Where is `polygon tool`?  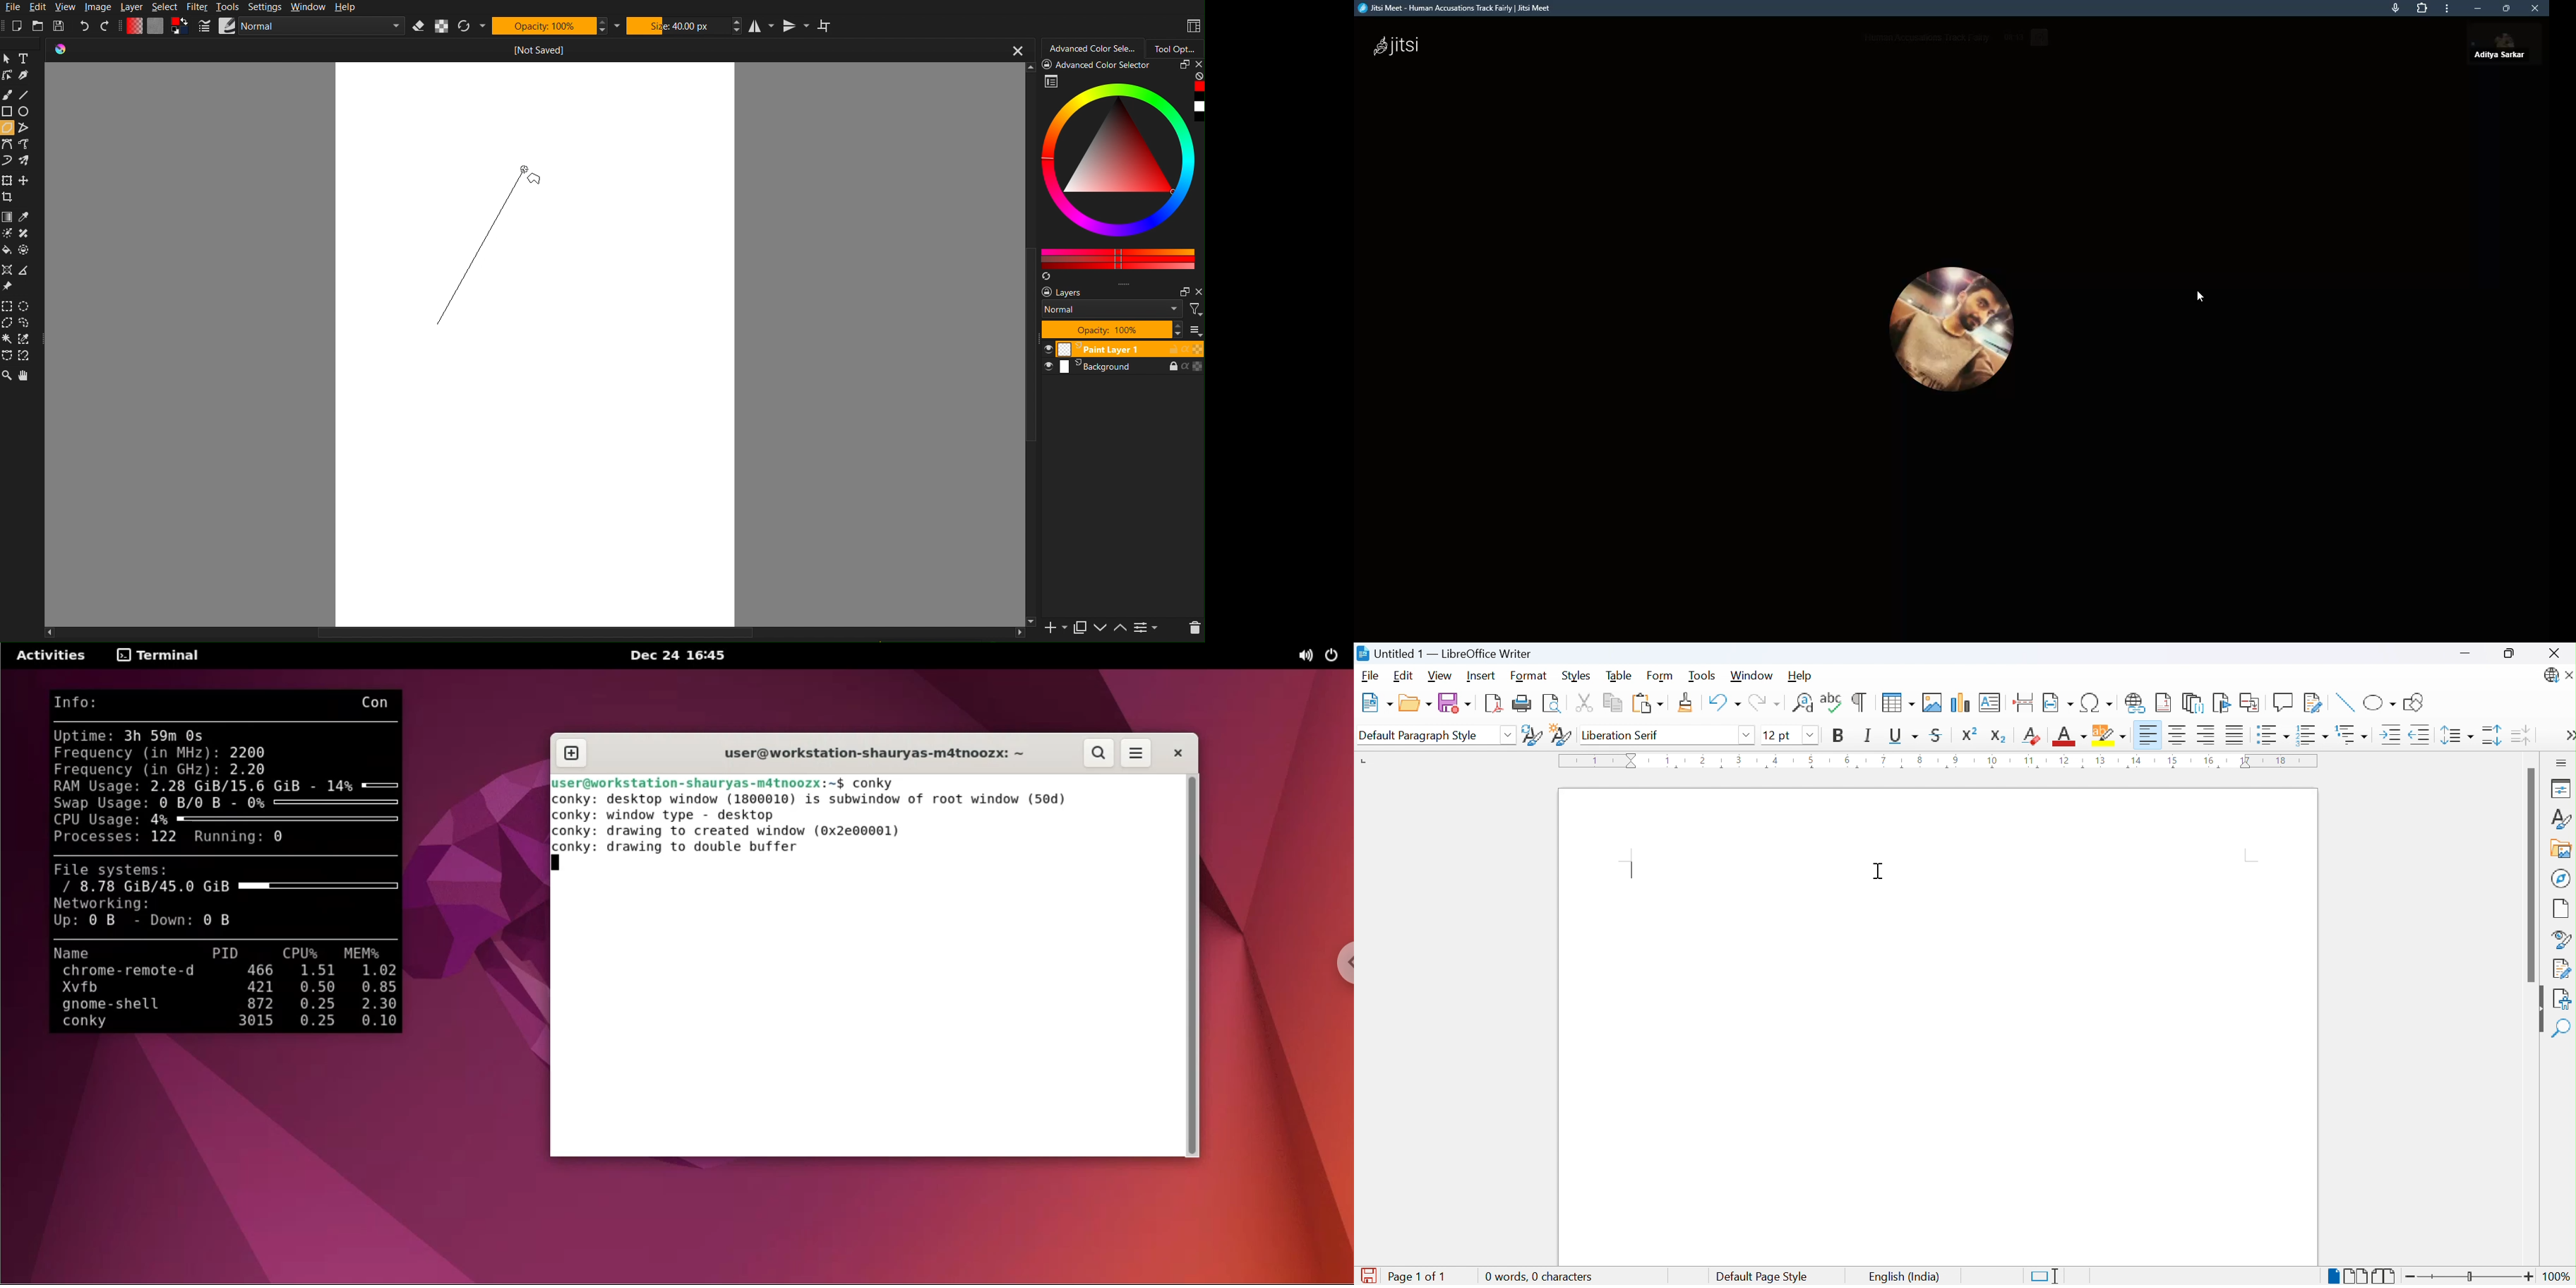 polygon tool is located at coordinates (8, 126).